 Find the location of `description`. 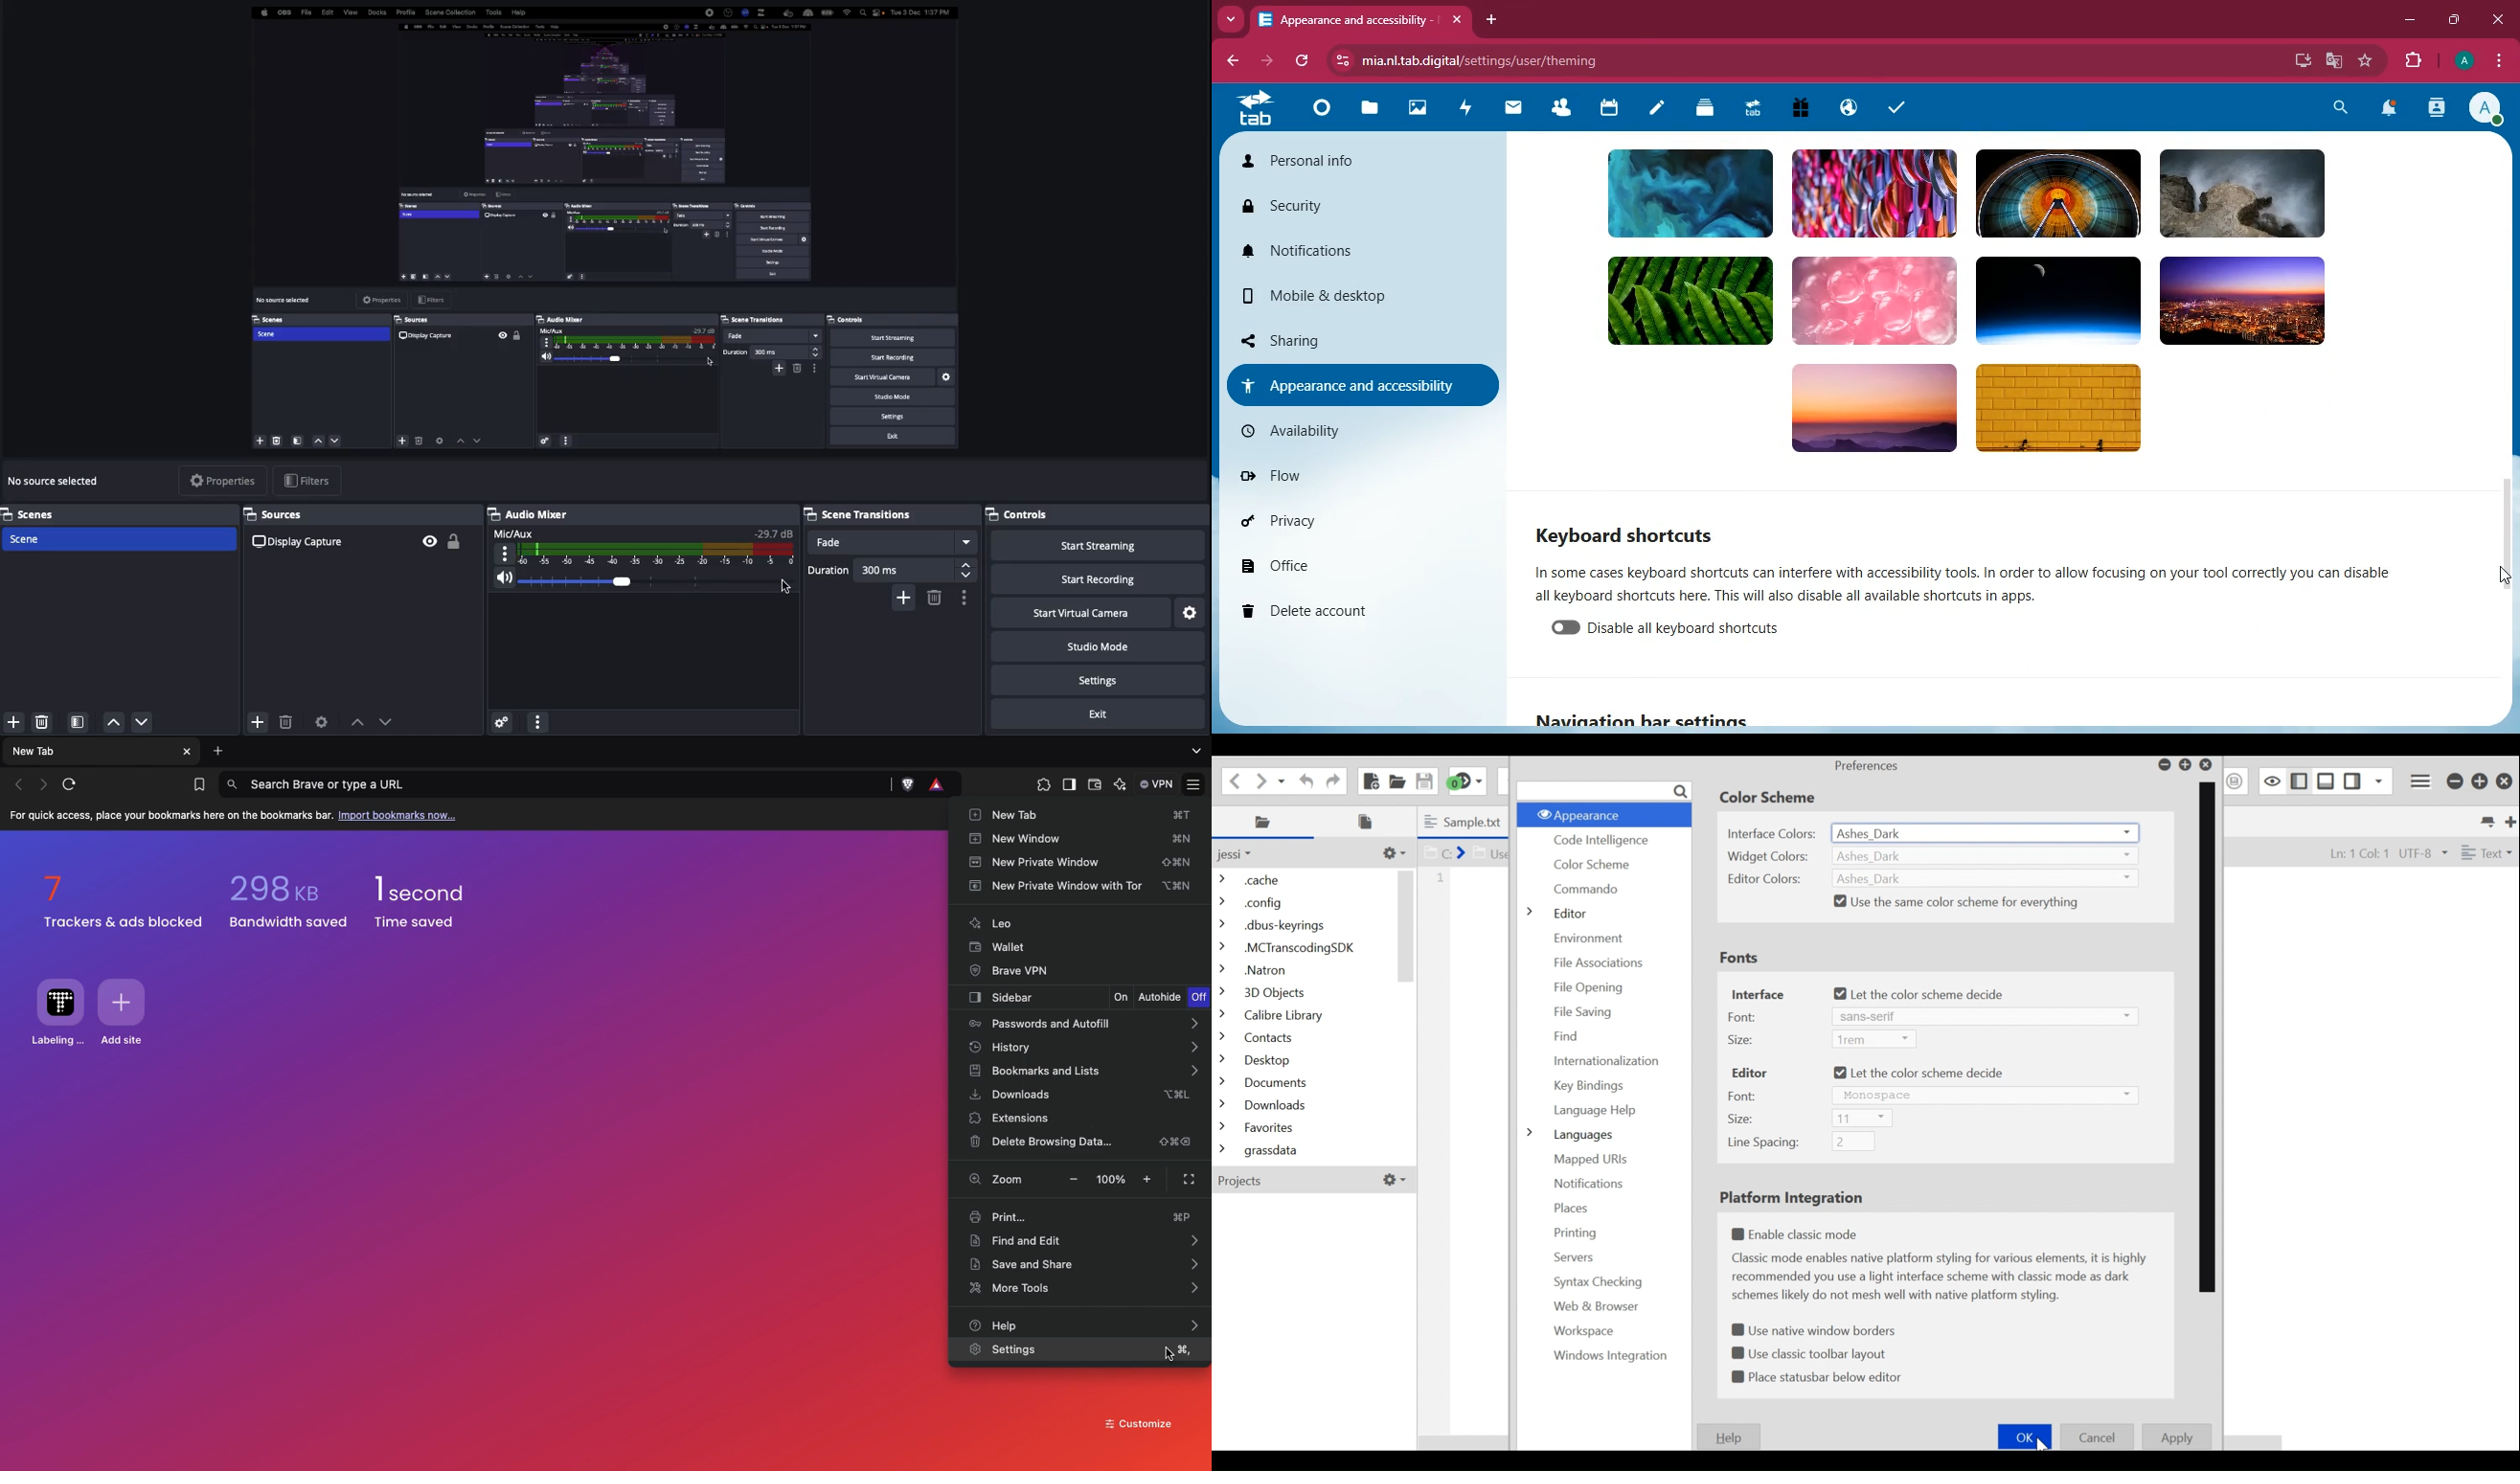

description is located at coordinates (1987, 583).